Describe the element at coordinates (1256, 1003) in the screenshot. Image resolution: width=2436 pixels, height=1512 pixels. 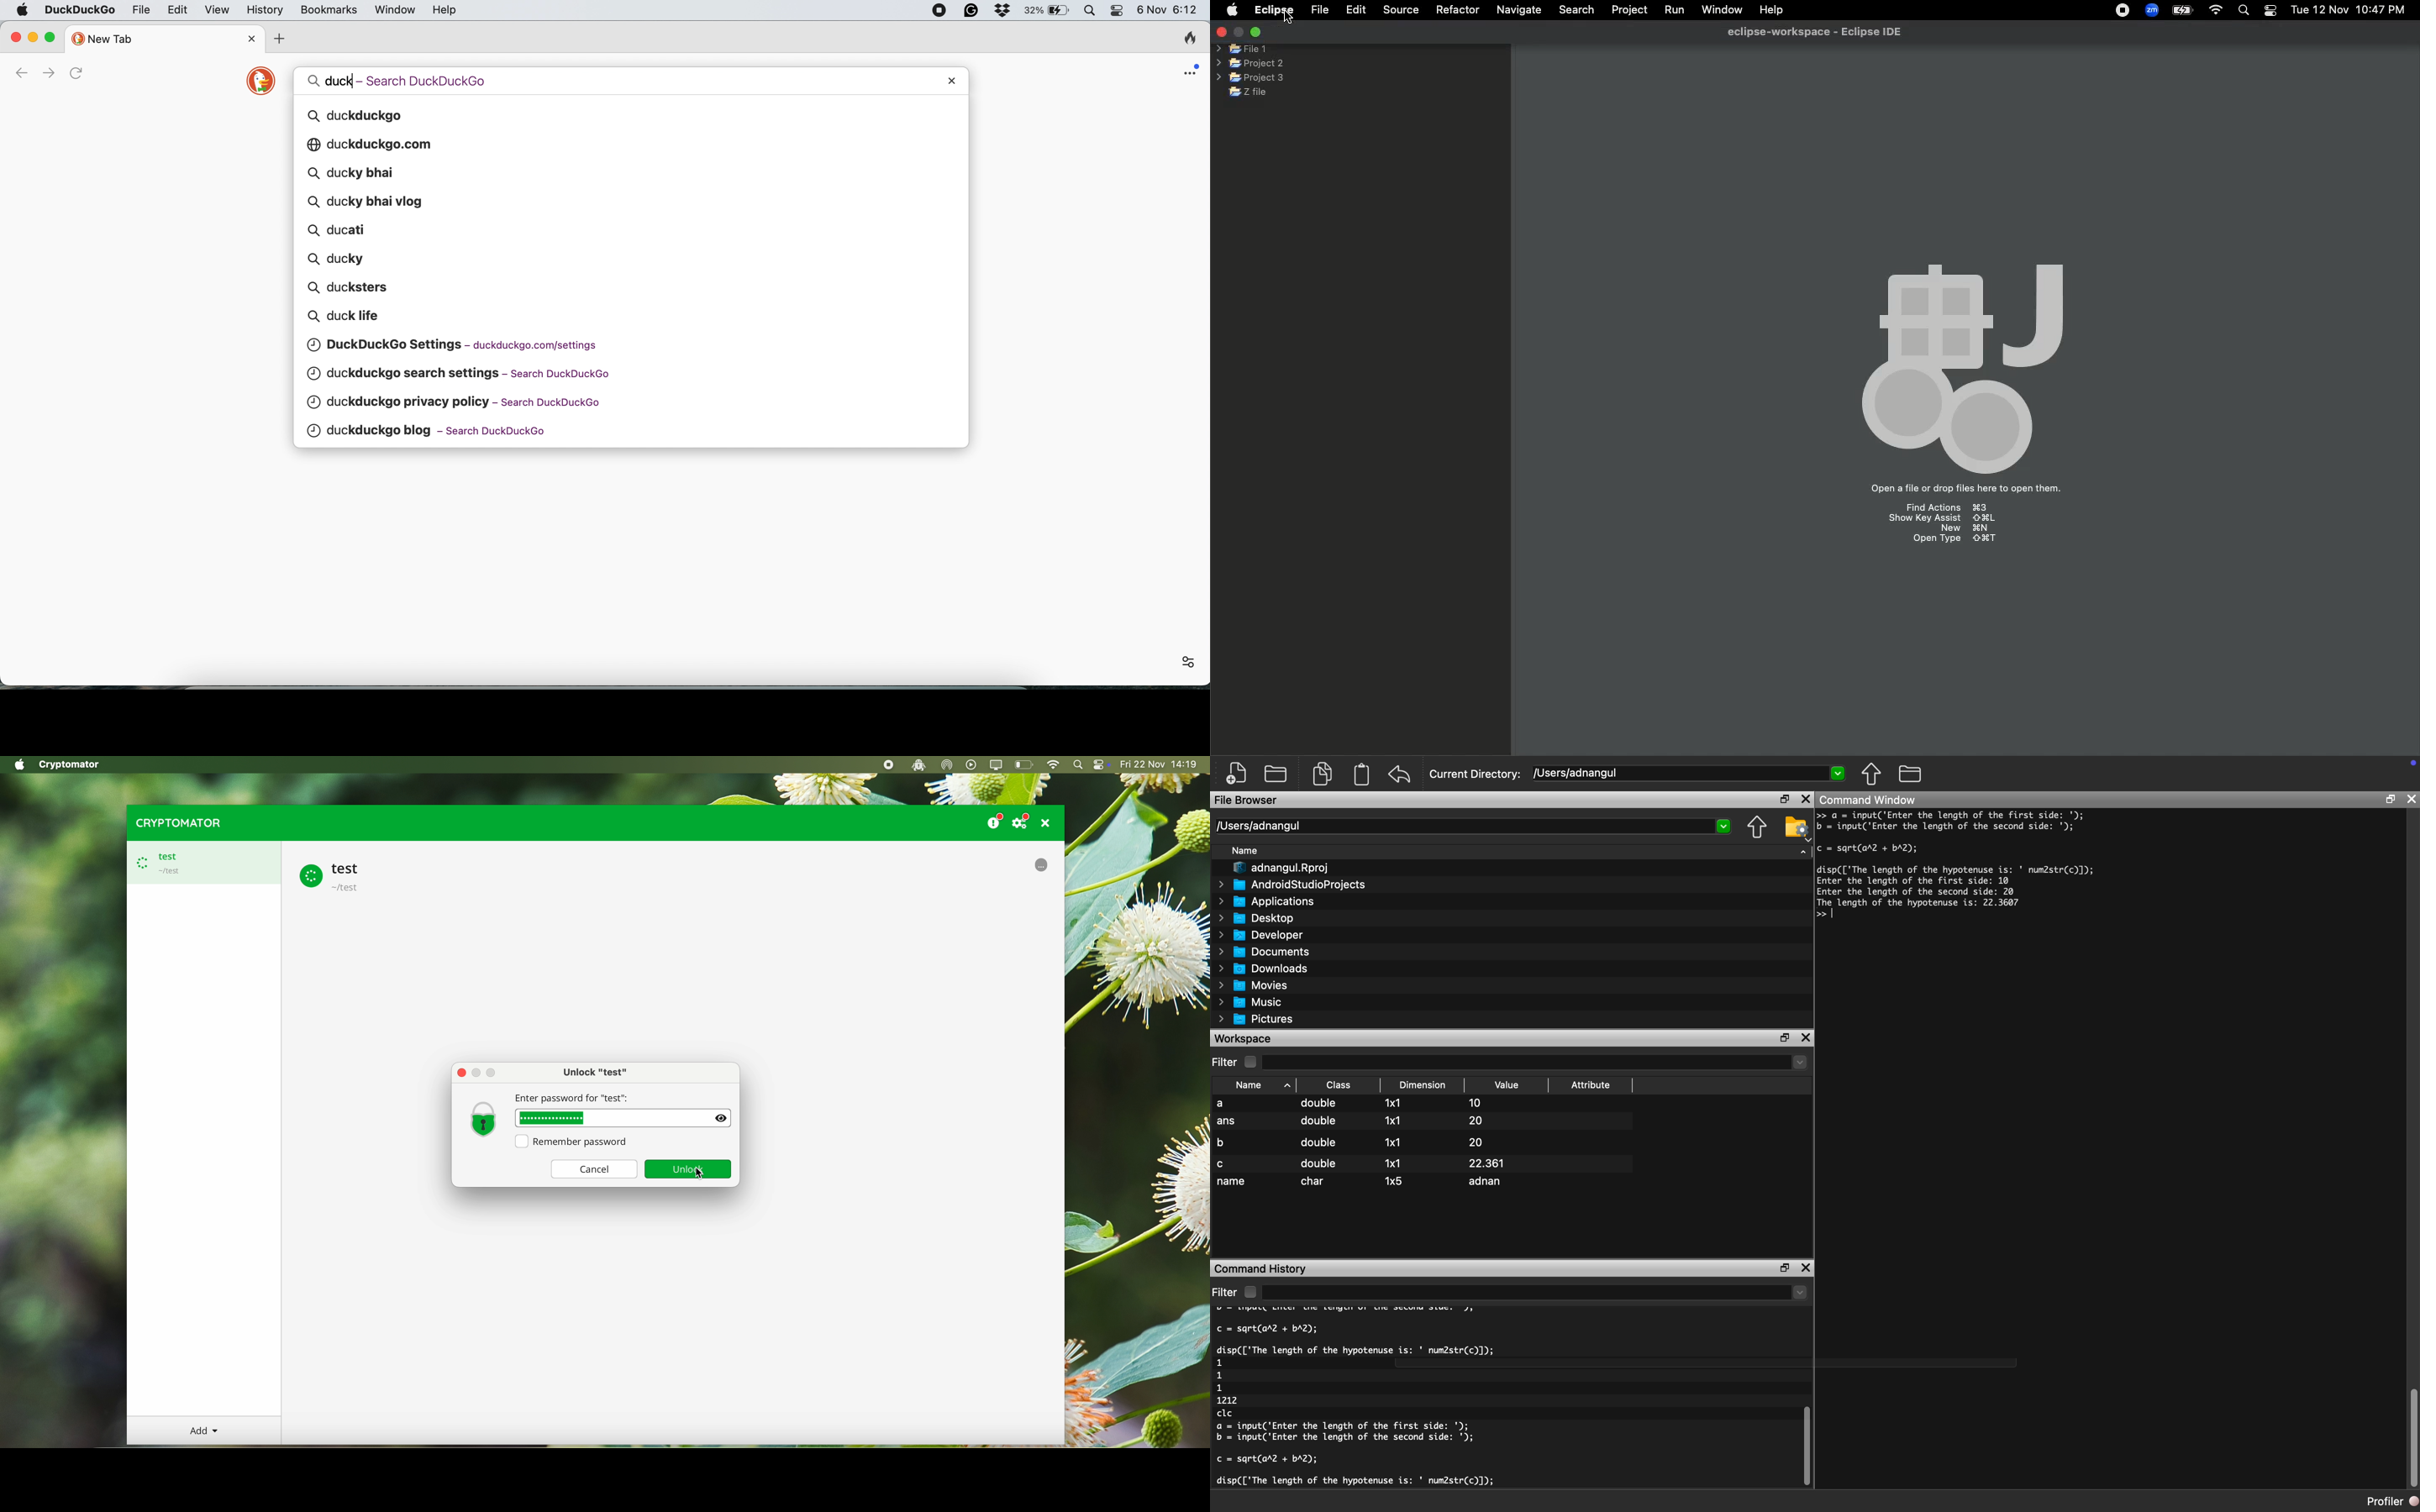
I see `Music` at that location.